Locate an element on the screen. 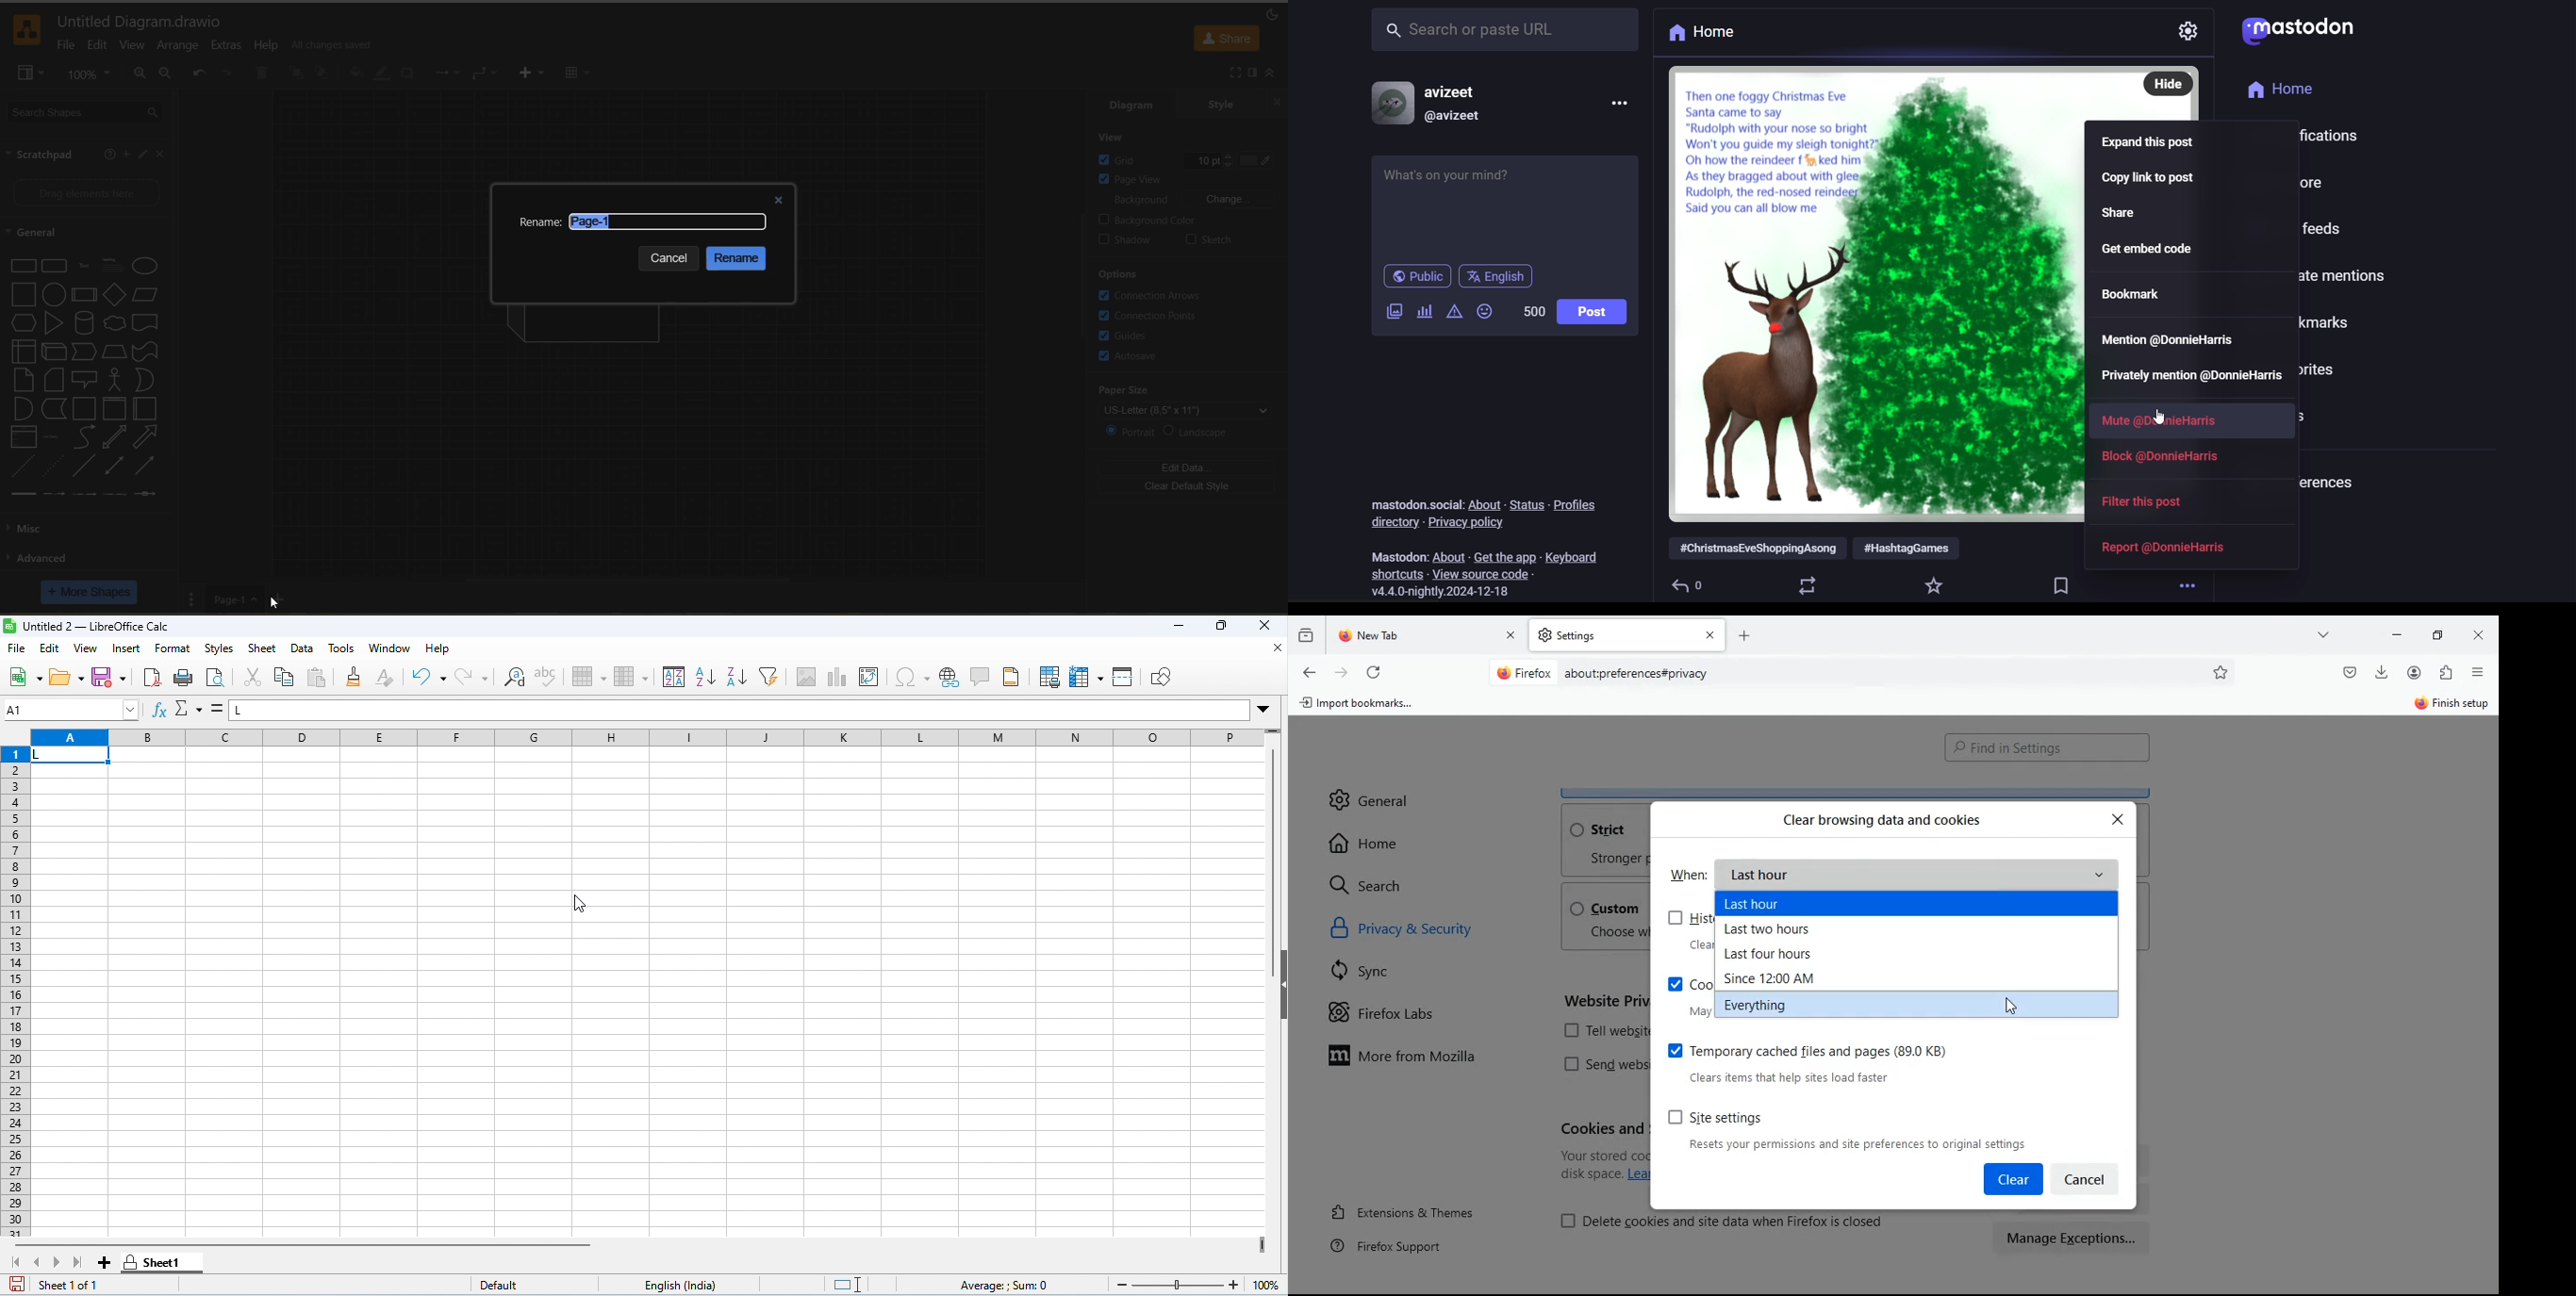 The height and width of the screenshot is (1316, 2576). poll is located at coordinates (1423, 311).